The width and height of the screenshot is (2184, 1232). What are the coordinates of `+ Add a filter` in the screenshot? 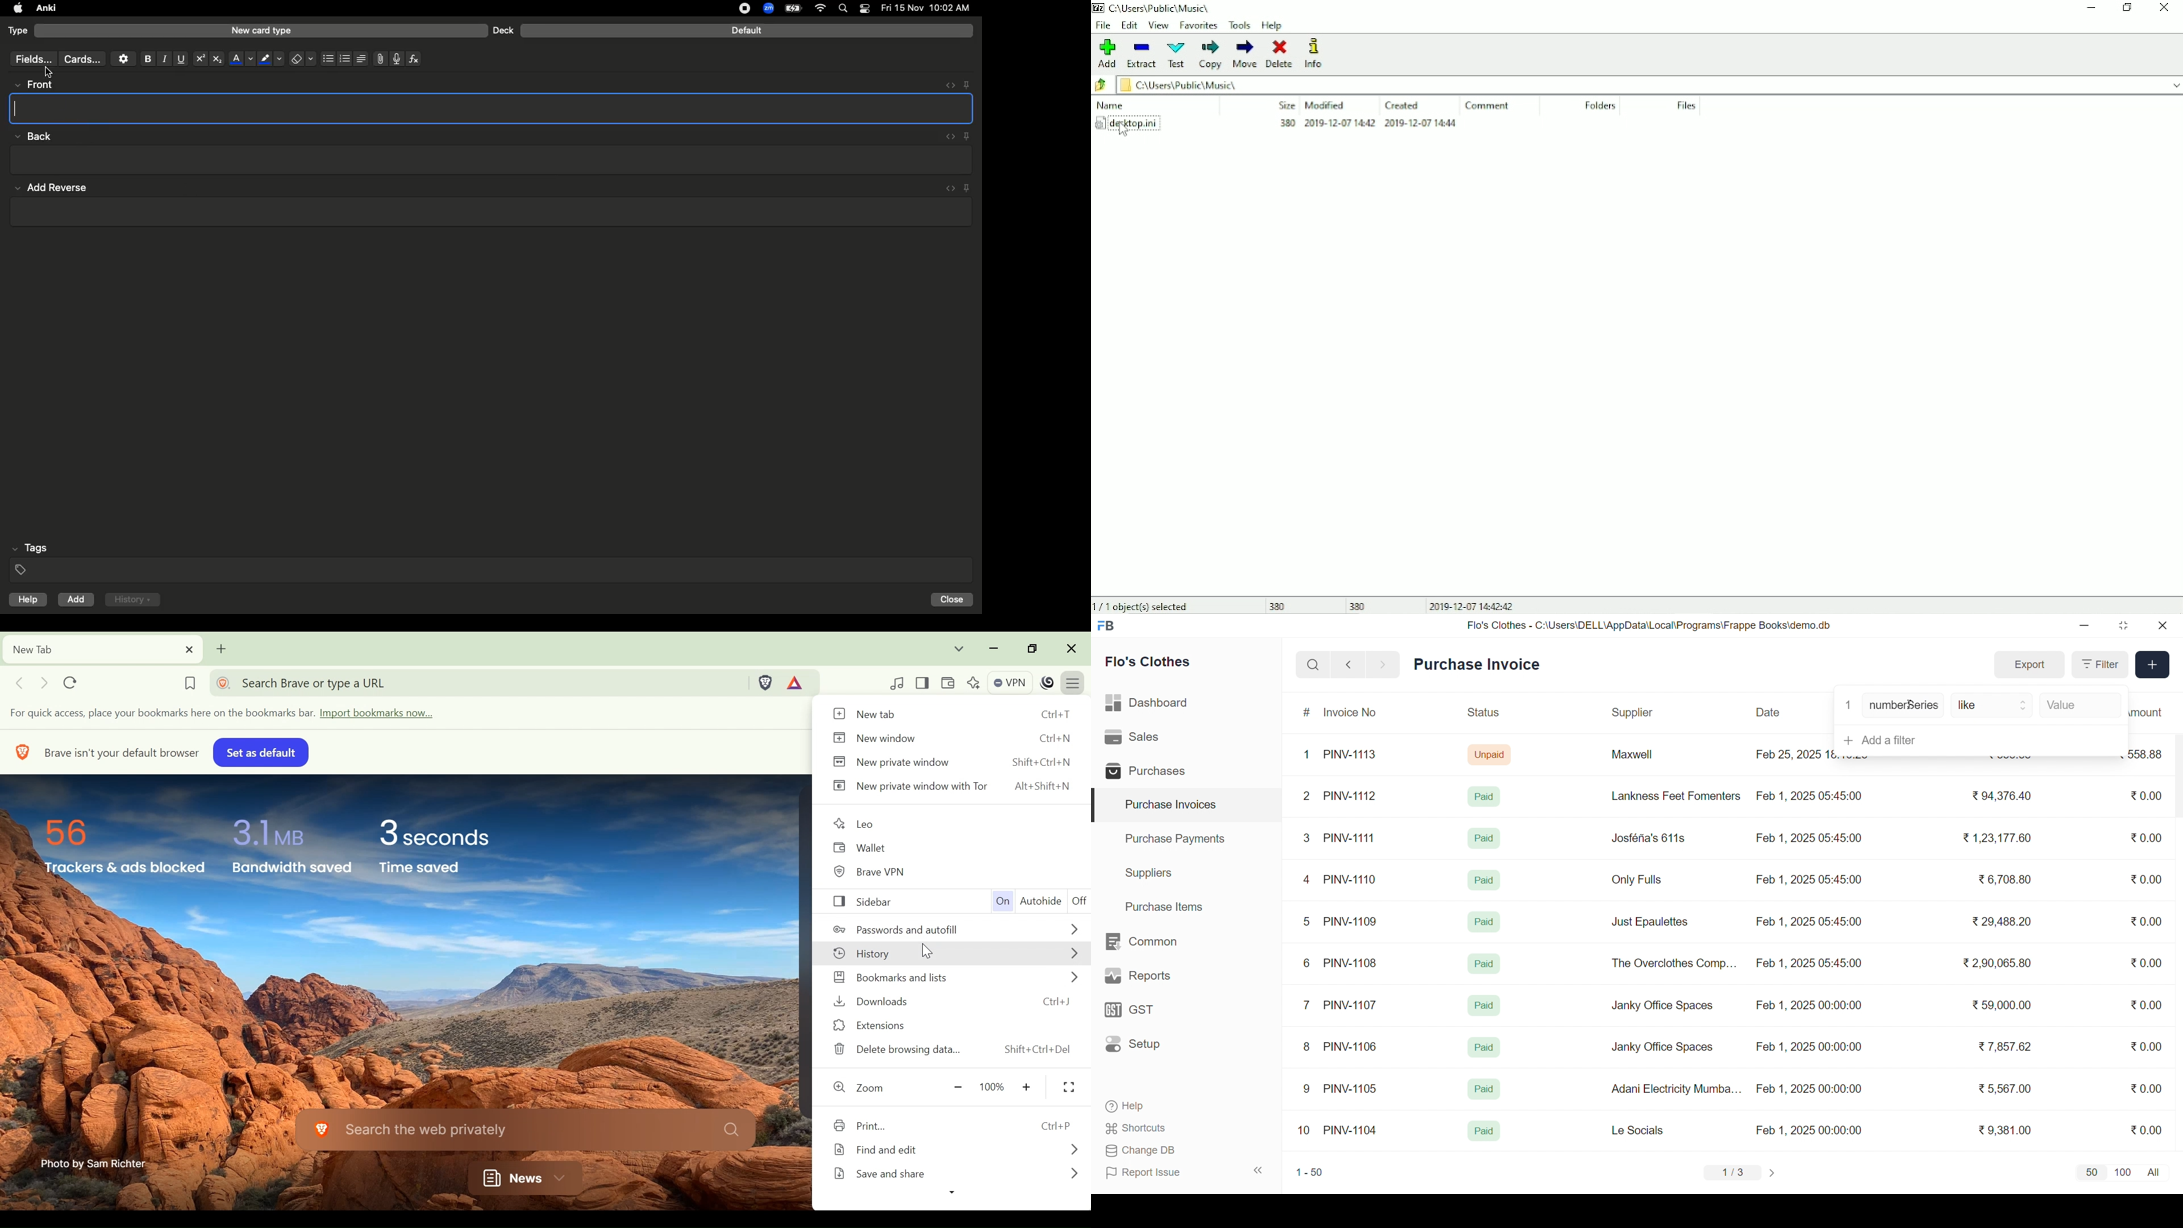 It's located at (1978, 740).